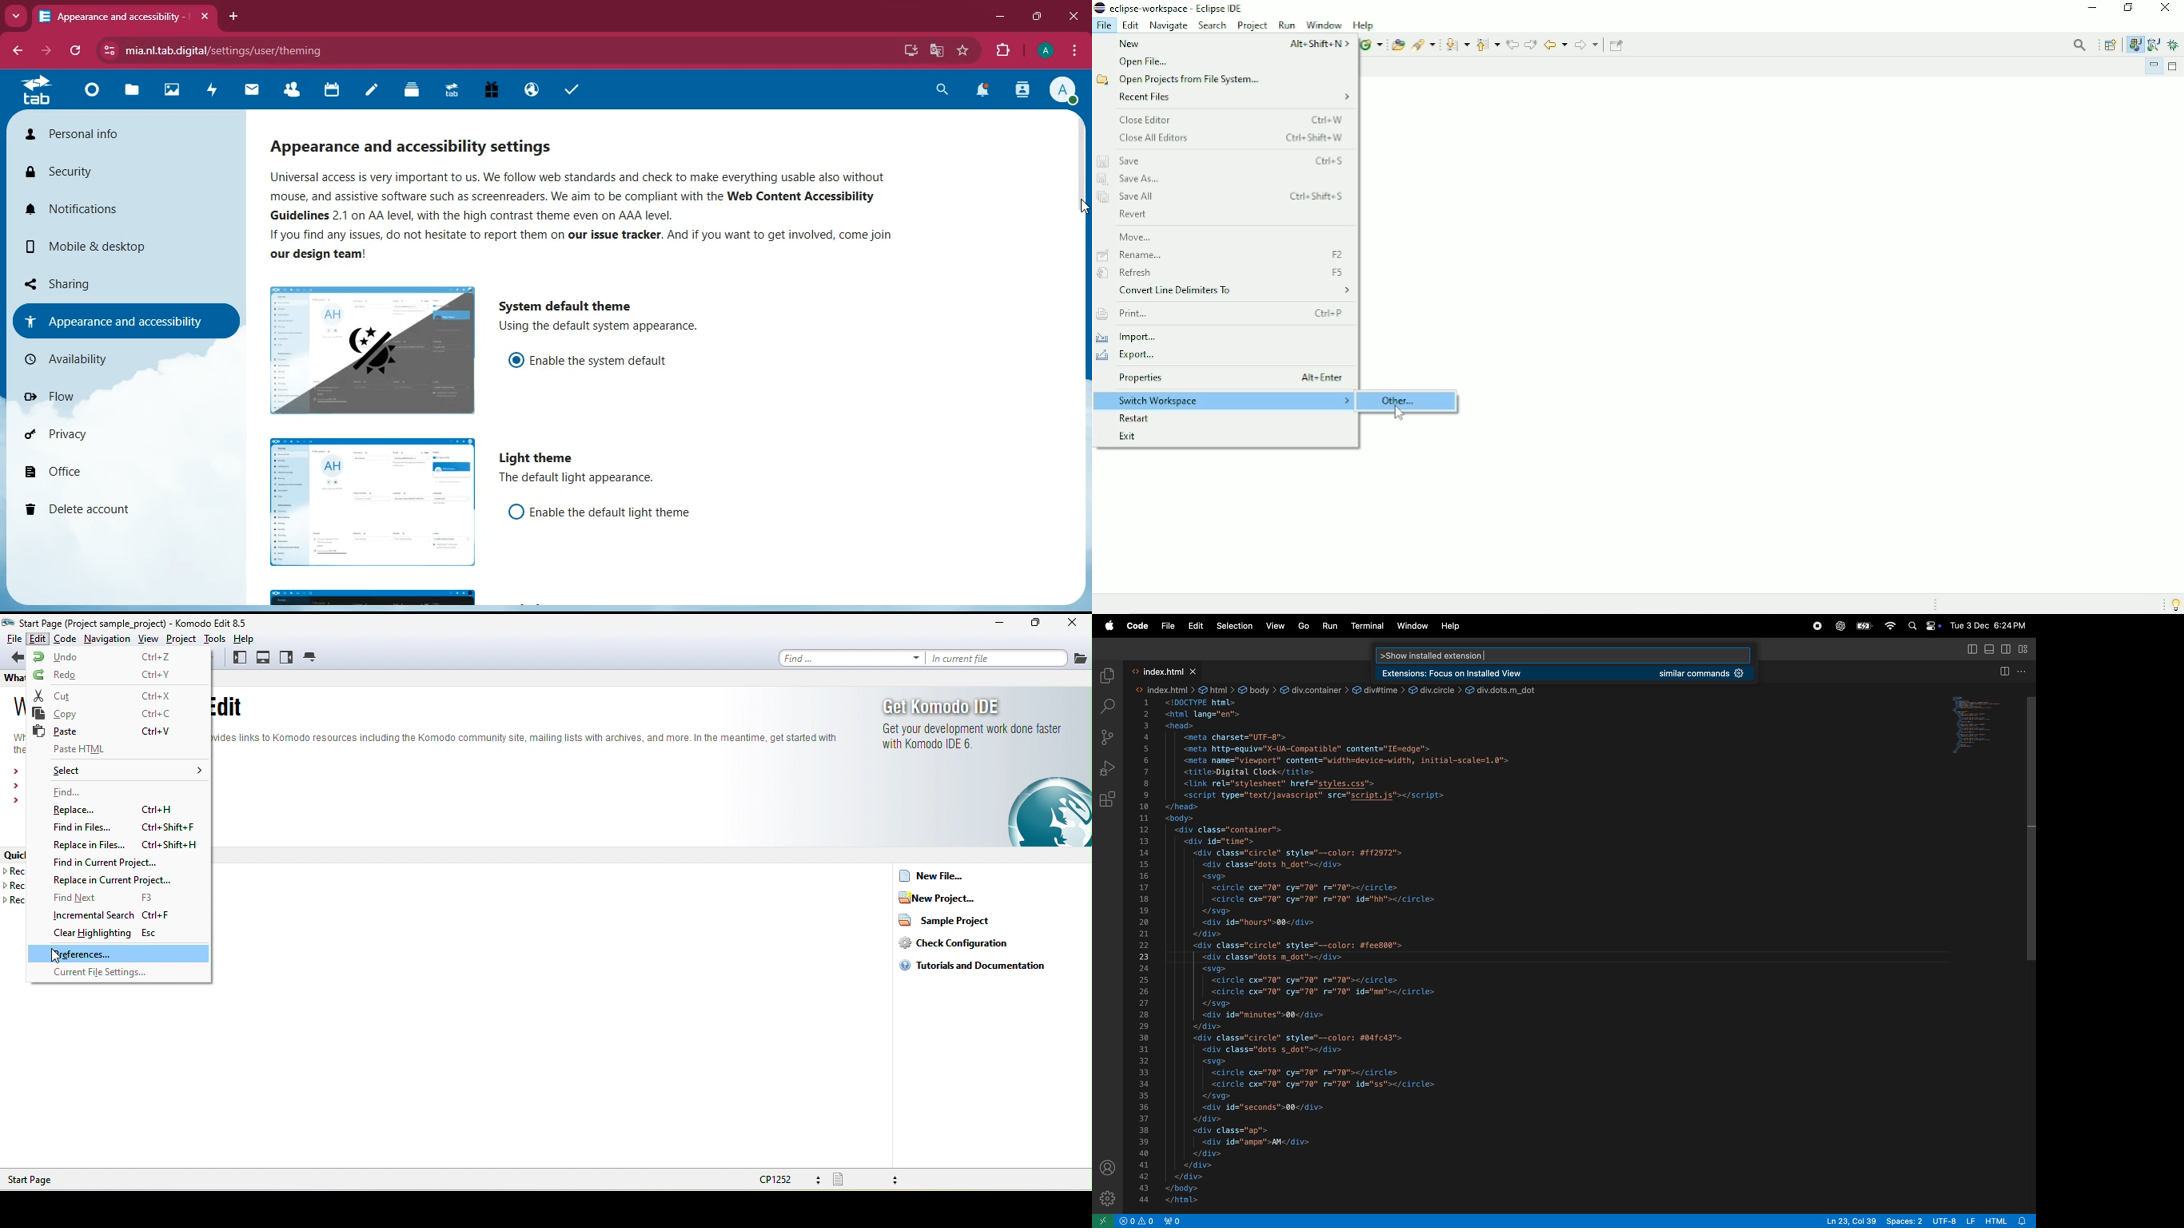 The height and width of the screenshot is (1232, 2184). What do you see at coordinates (944, 90) in the screenshot?
I see `search` at bounding box center [944, 90].